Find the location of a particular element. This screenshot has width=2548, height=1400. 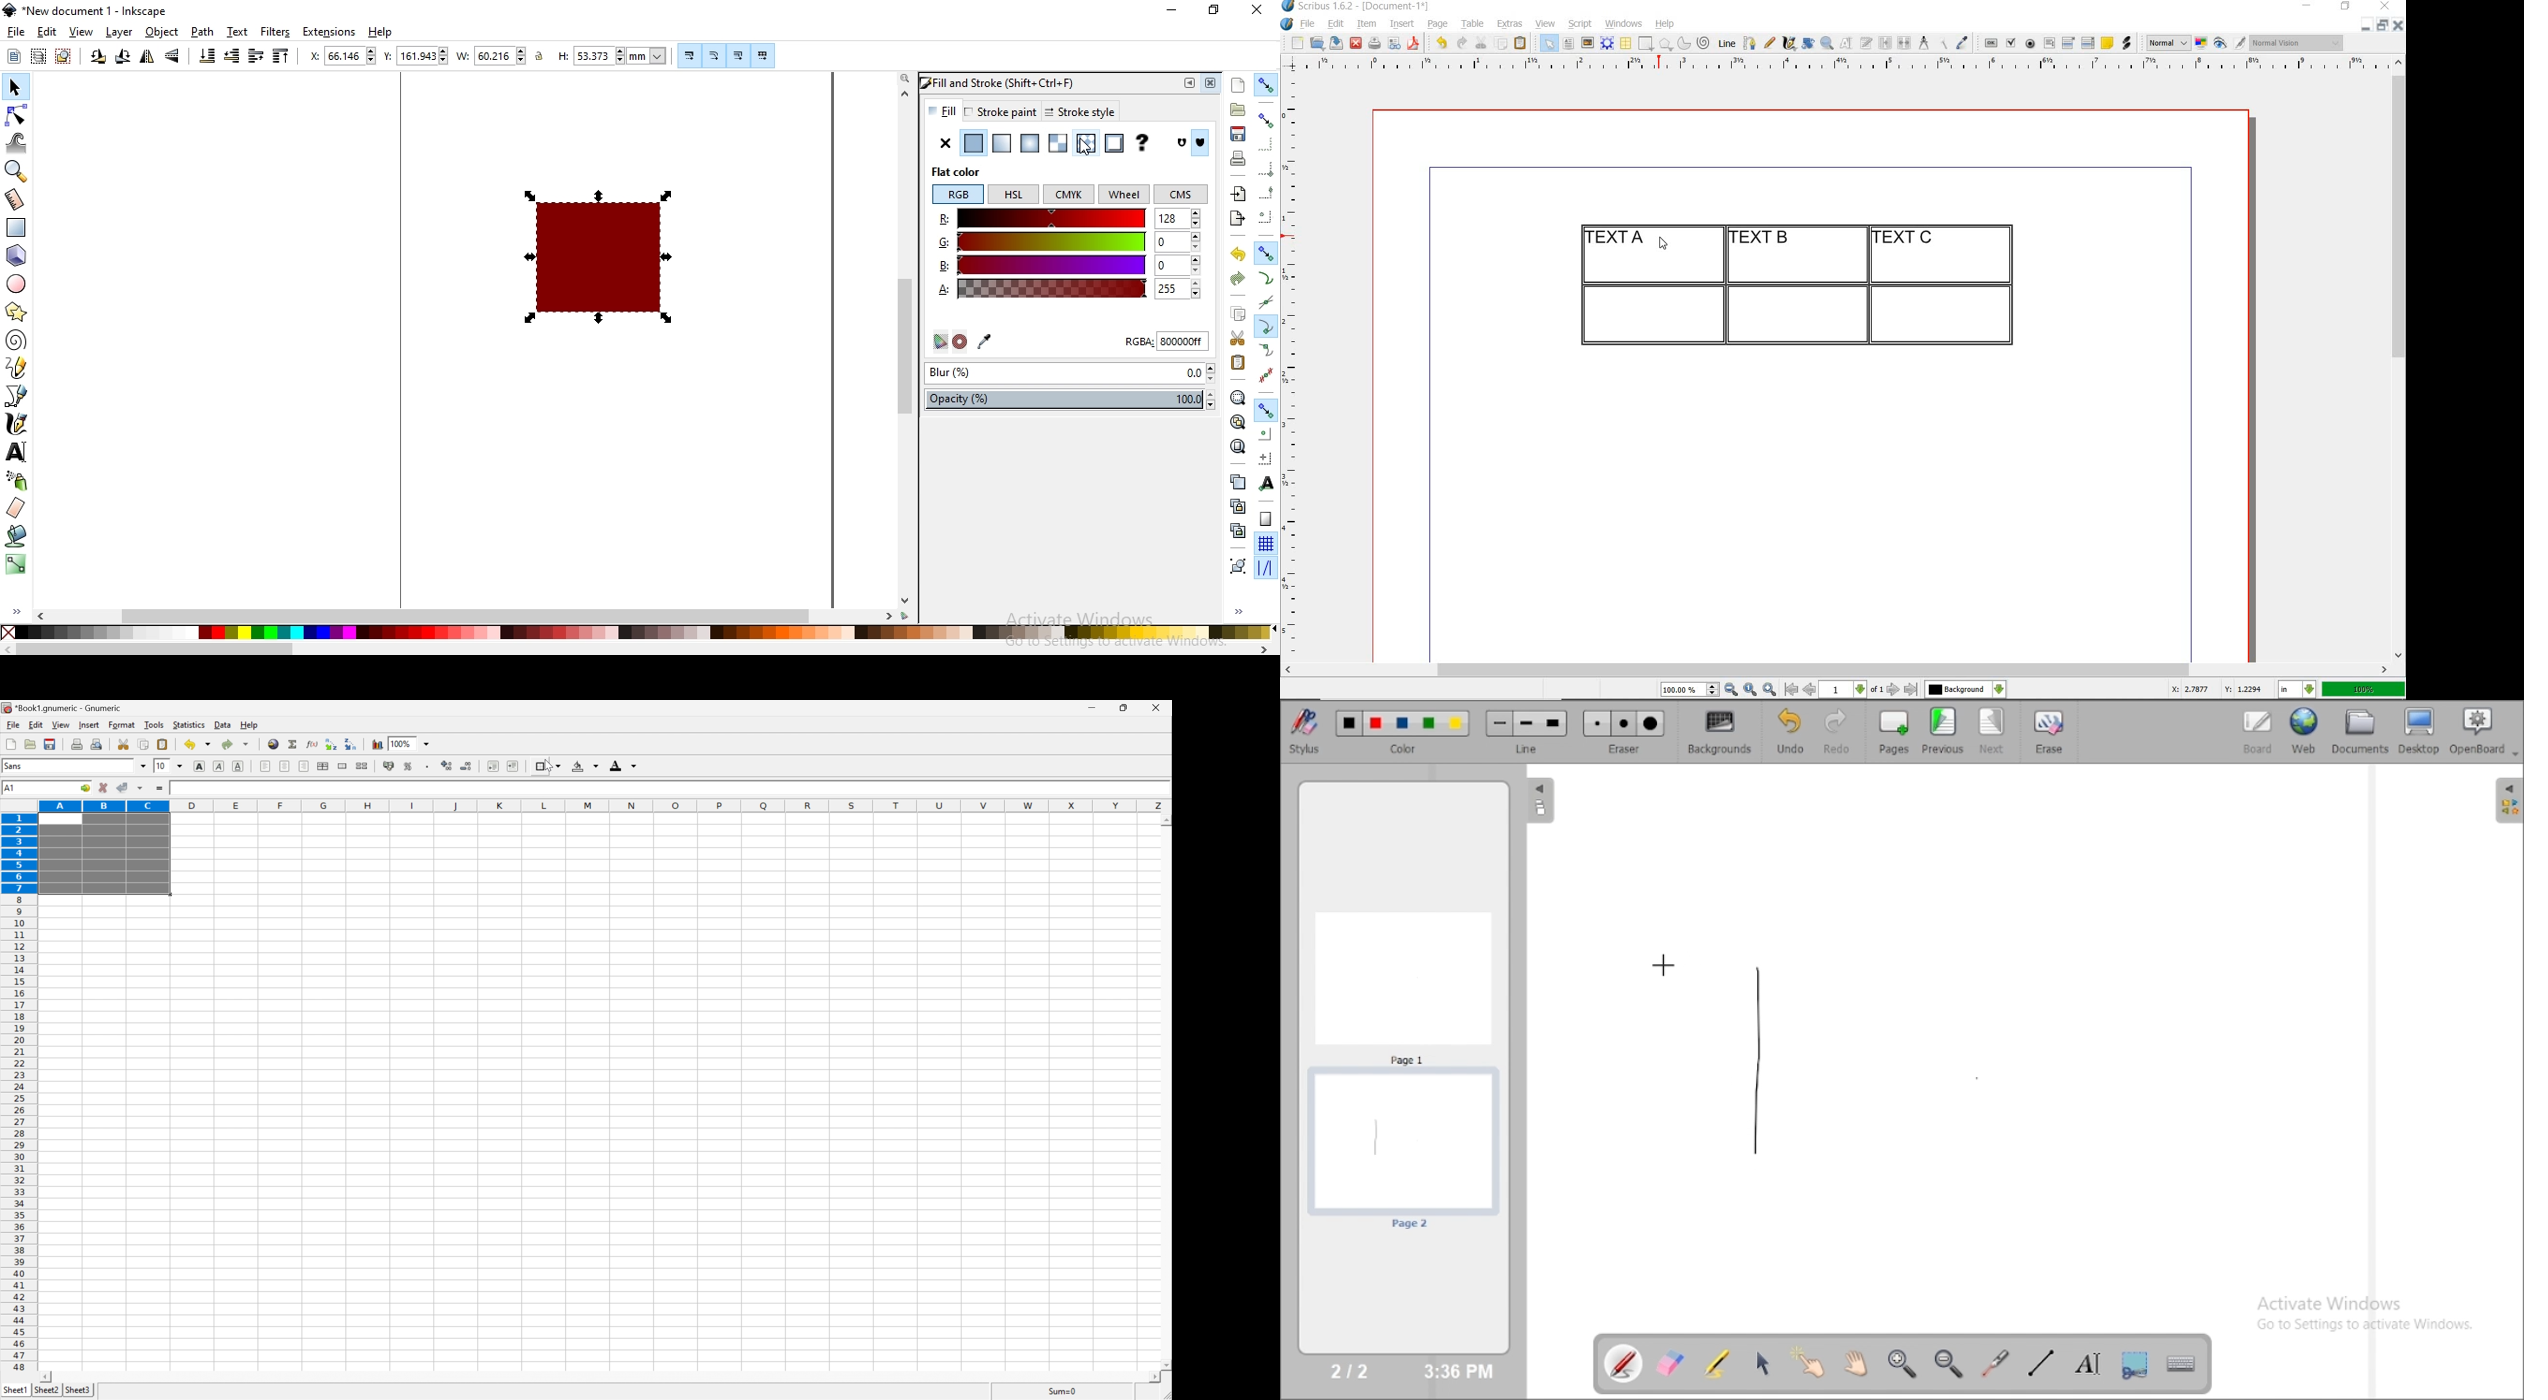

zoom in or zoom out is located at coordinates (1827, 43).